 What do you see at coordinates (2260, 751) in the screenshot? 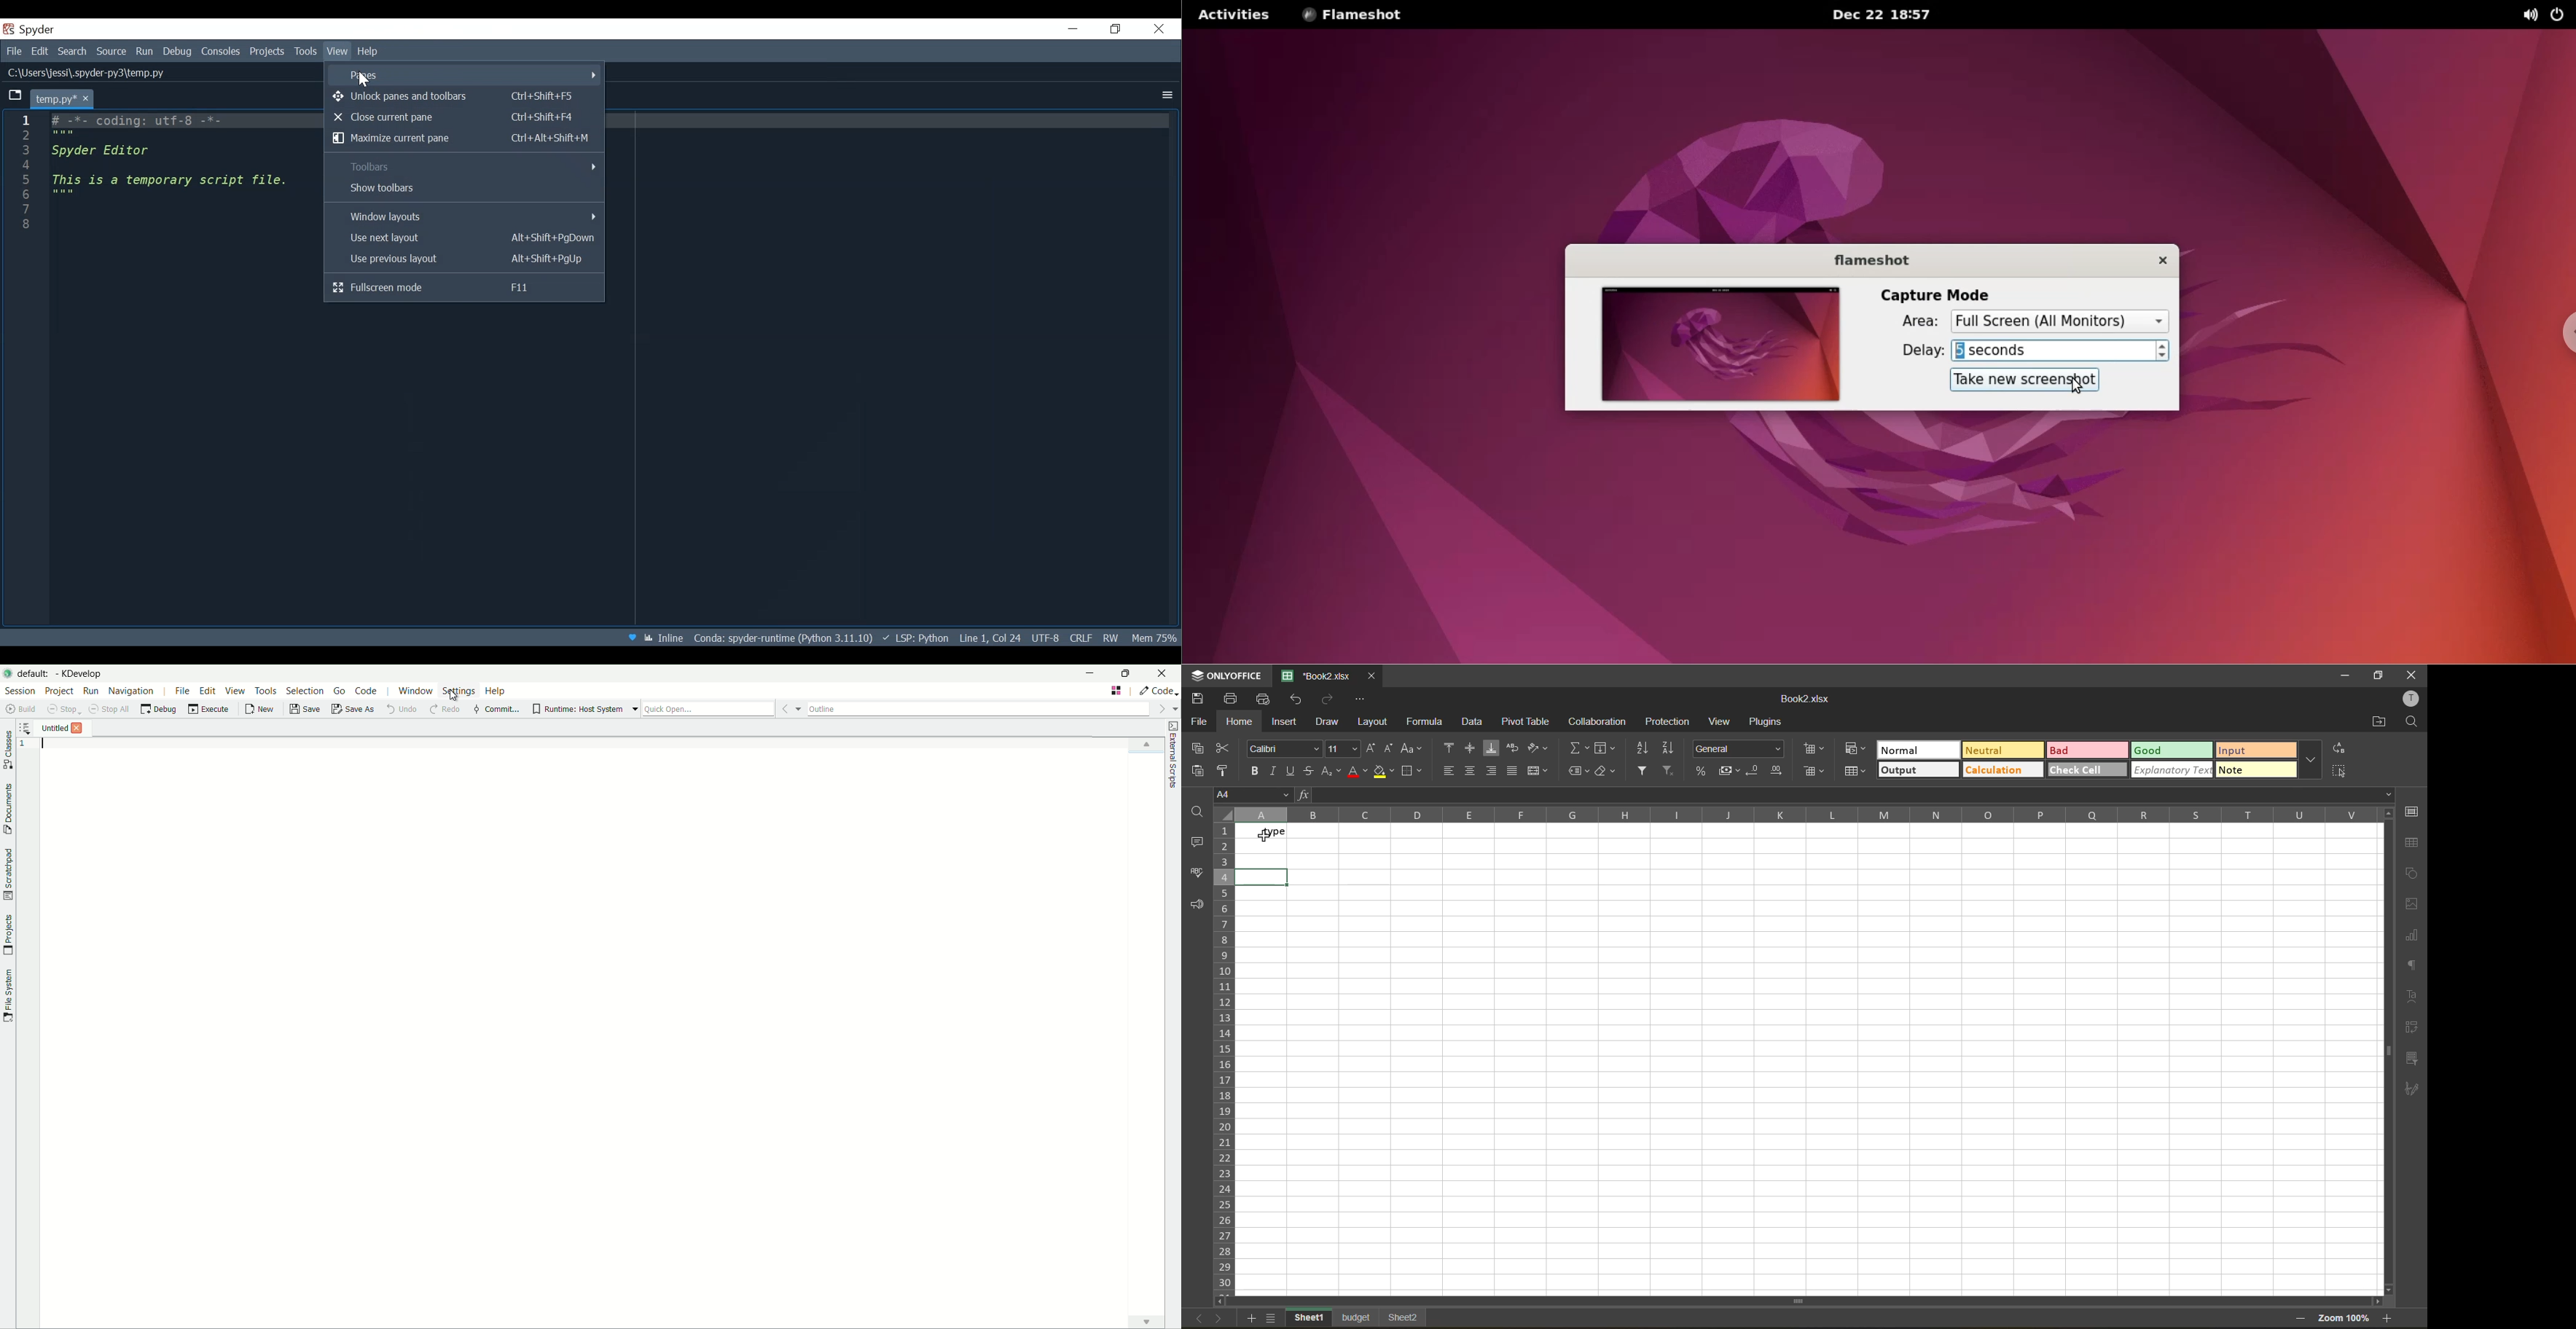
I see `input` at bounding box center [2260, 751].